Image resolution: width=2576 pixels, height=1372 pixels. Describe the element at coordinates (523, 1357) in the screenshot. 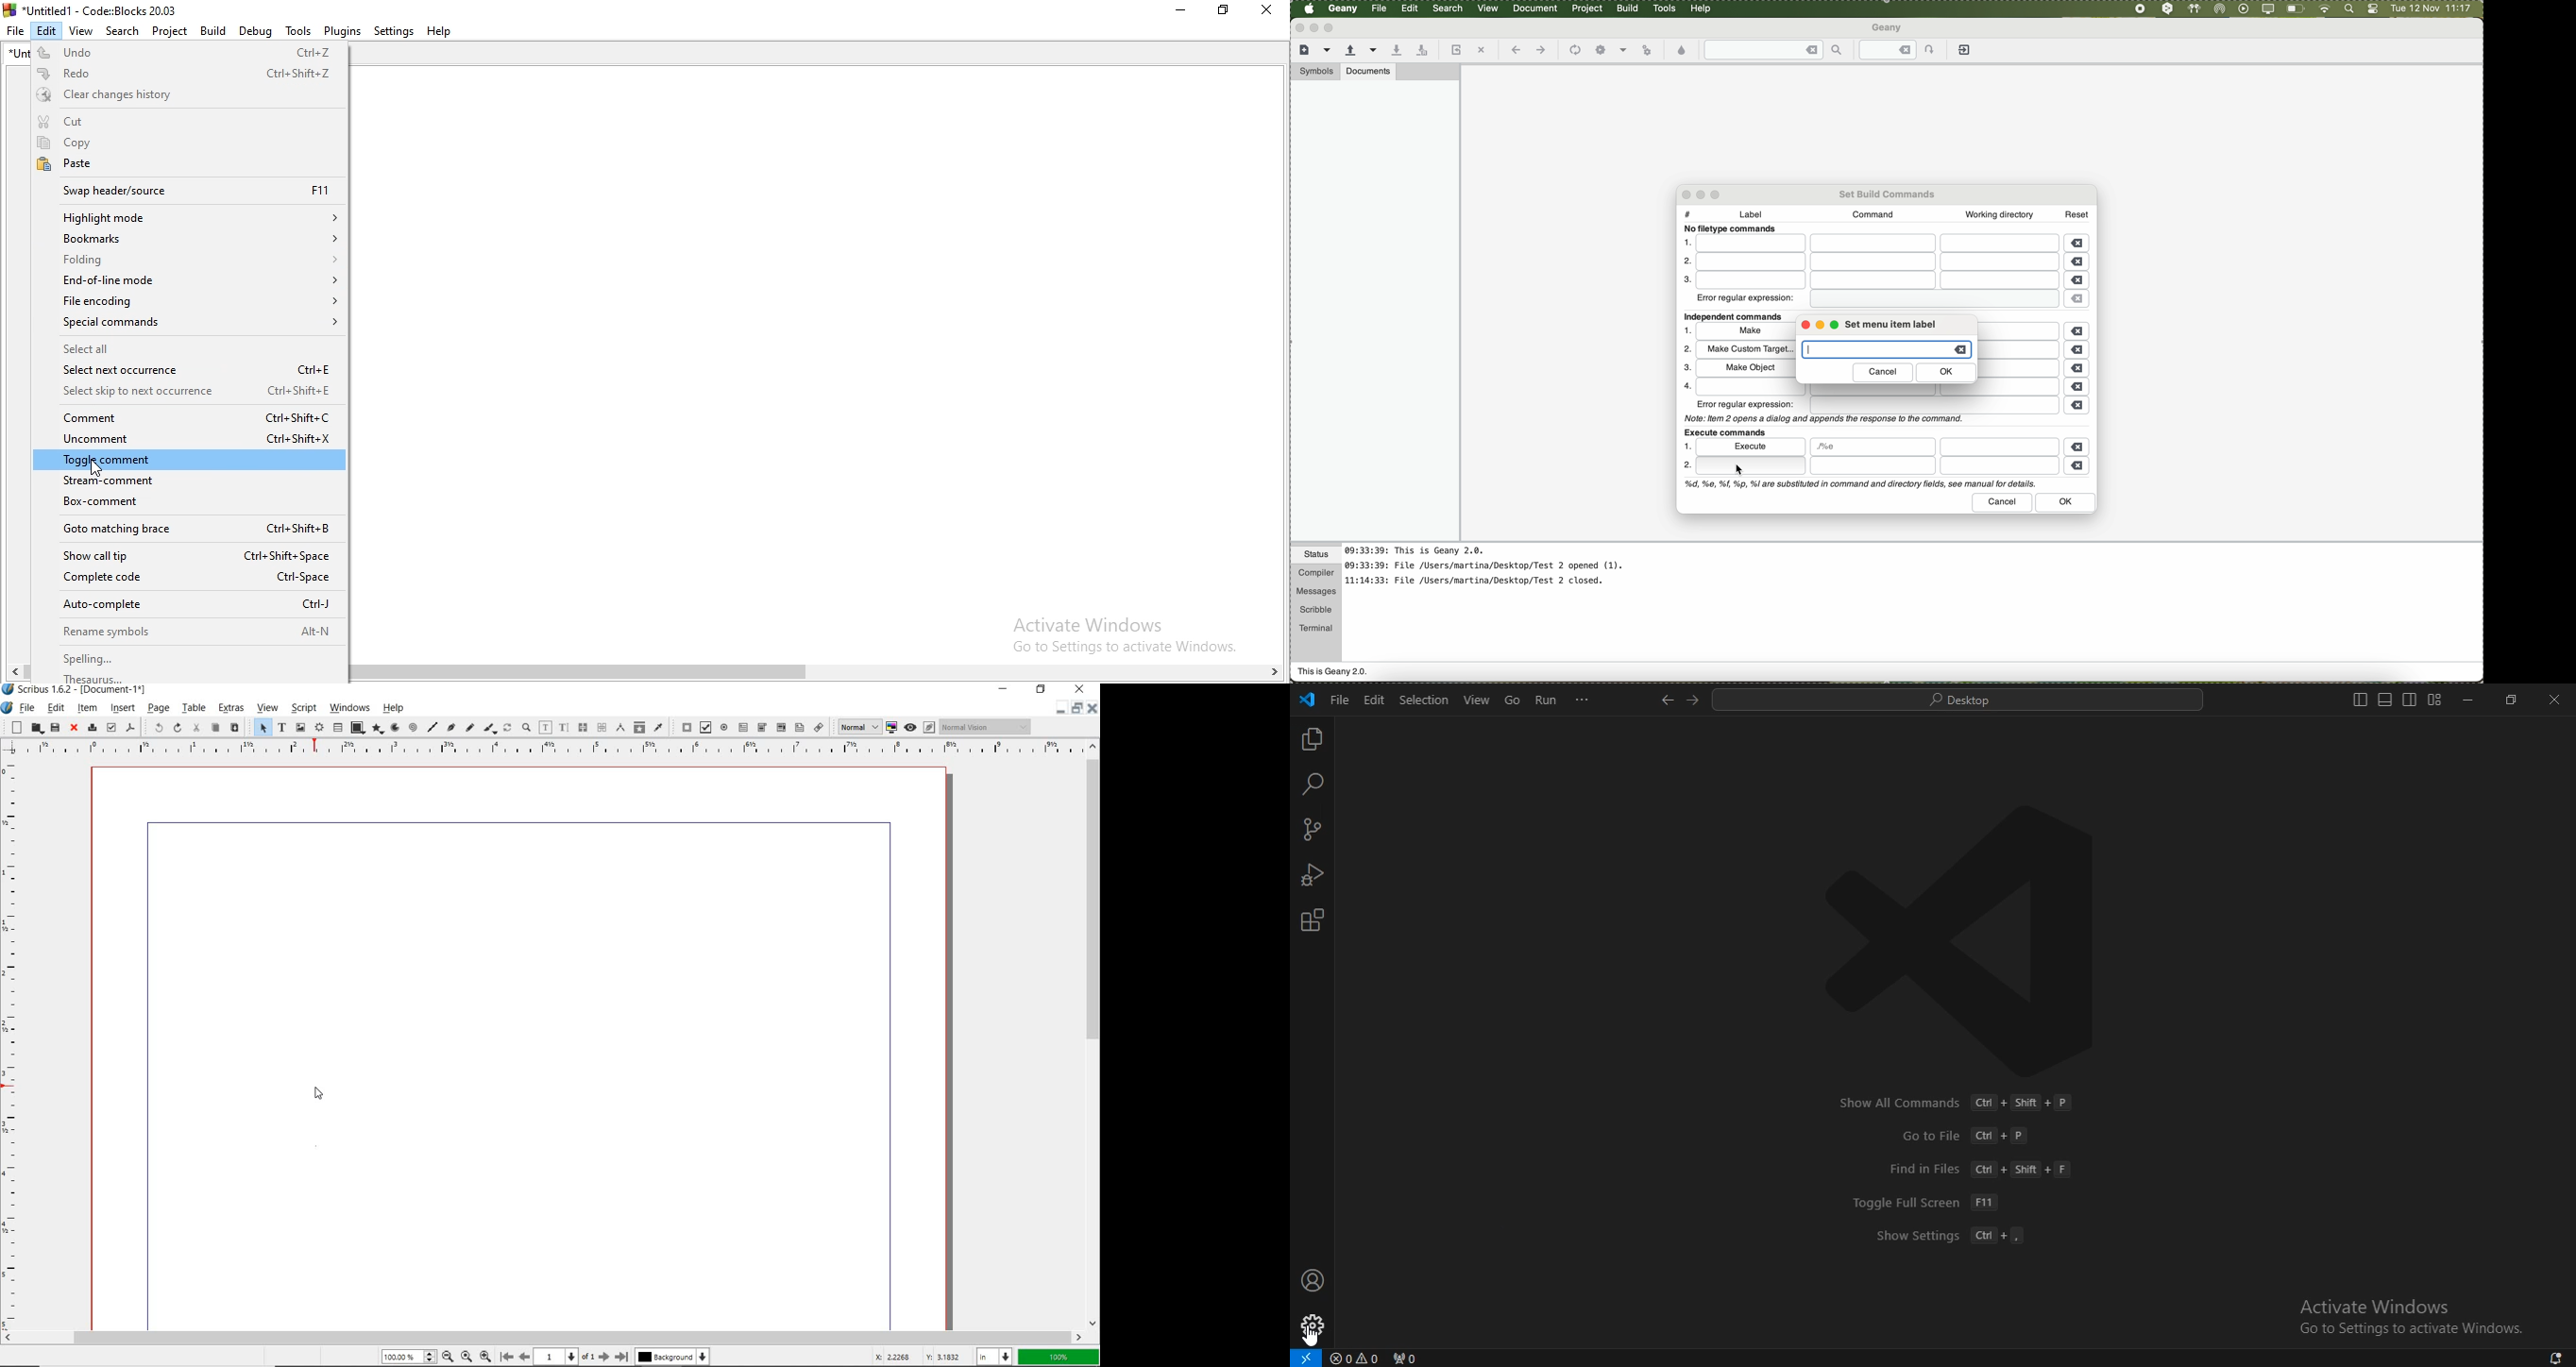

I see `Previous page` at that location.